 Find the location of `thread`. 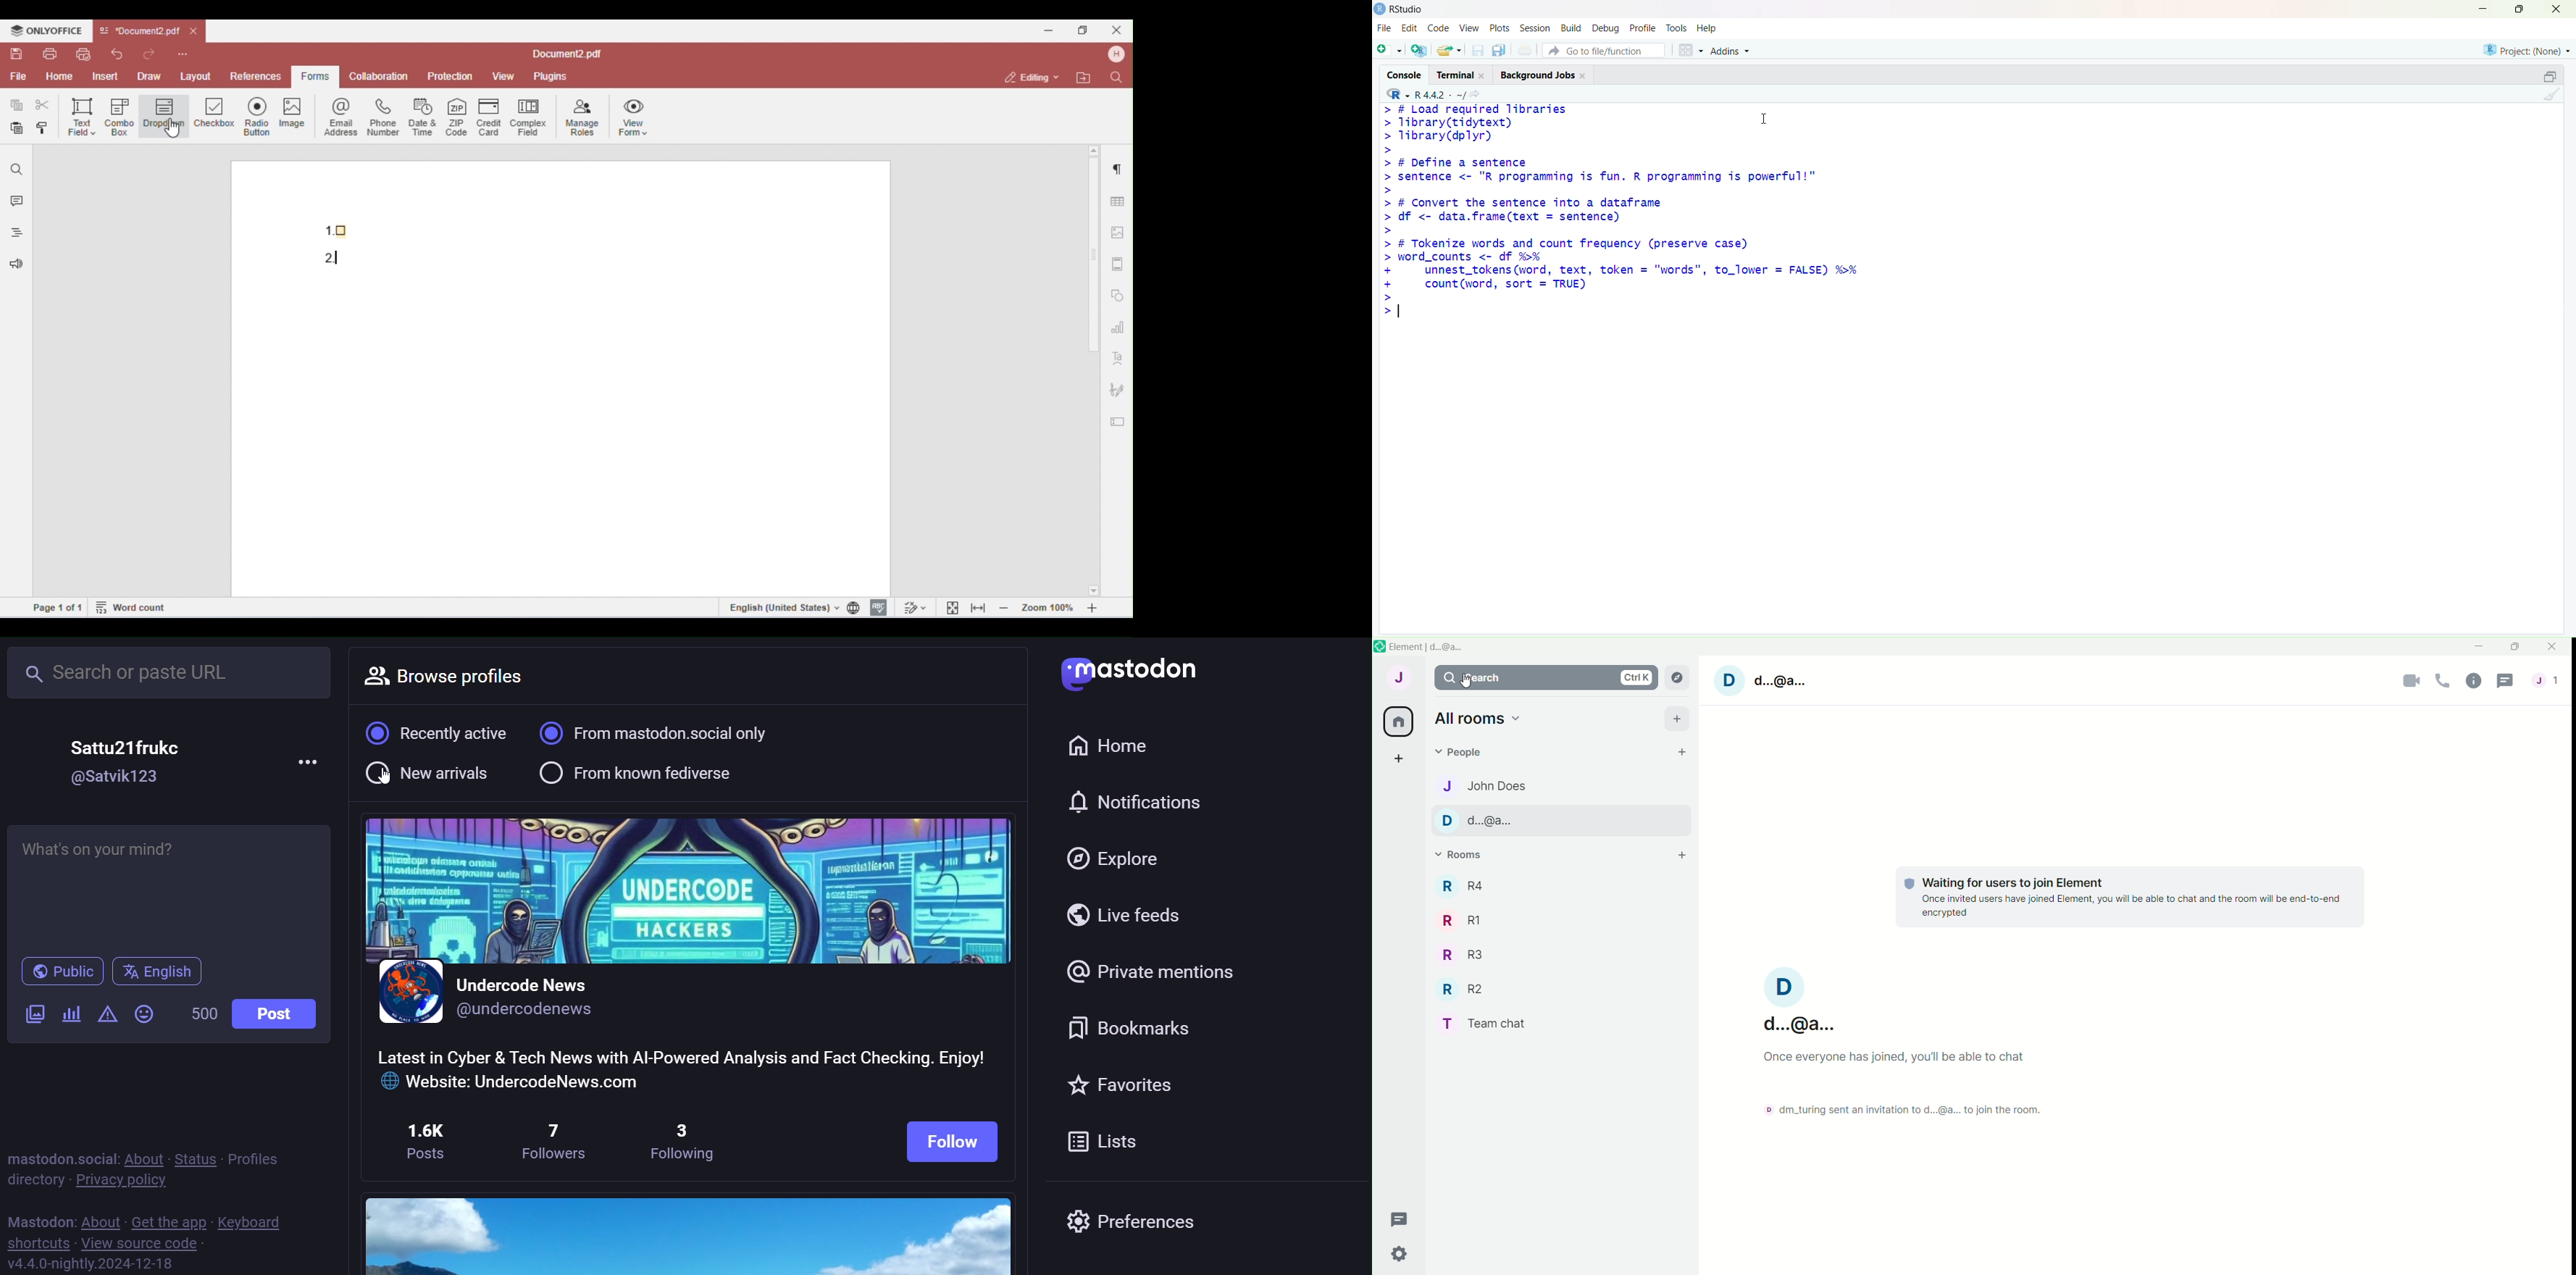

thread is located at coordinates (1400, 1219).